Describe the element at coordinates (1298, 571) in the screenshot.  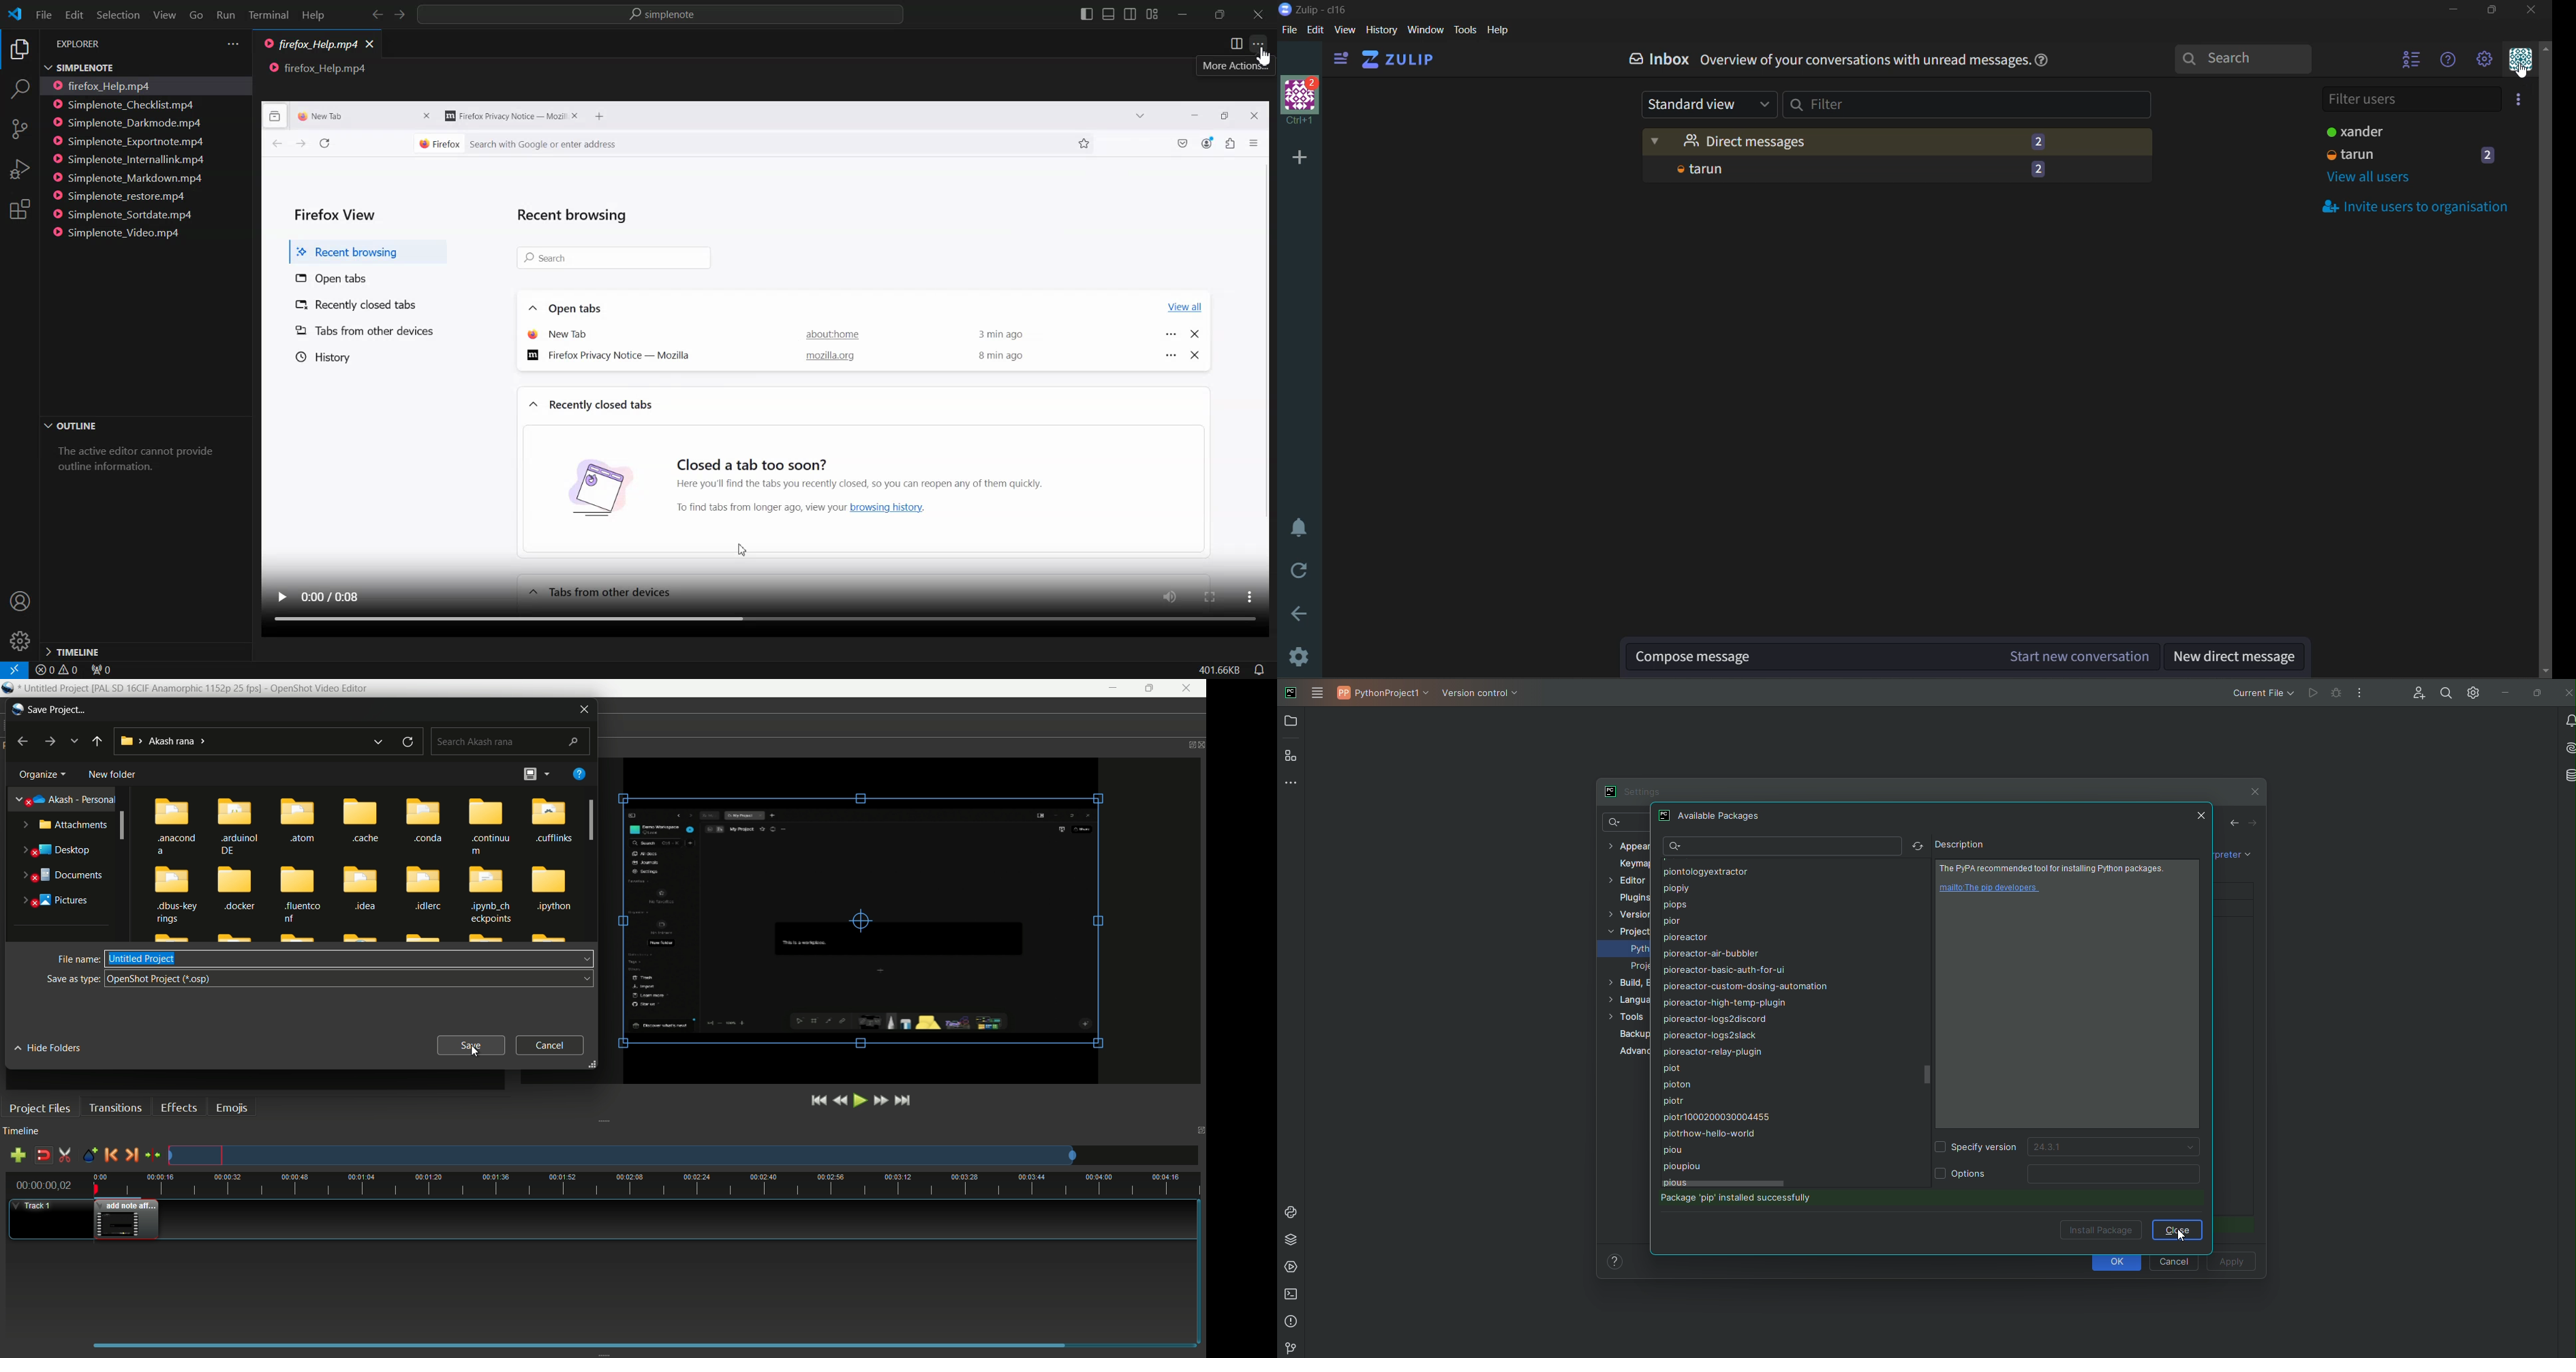
I see `reload` at that location.